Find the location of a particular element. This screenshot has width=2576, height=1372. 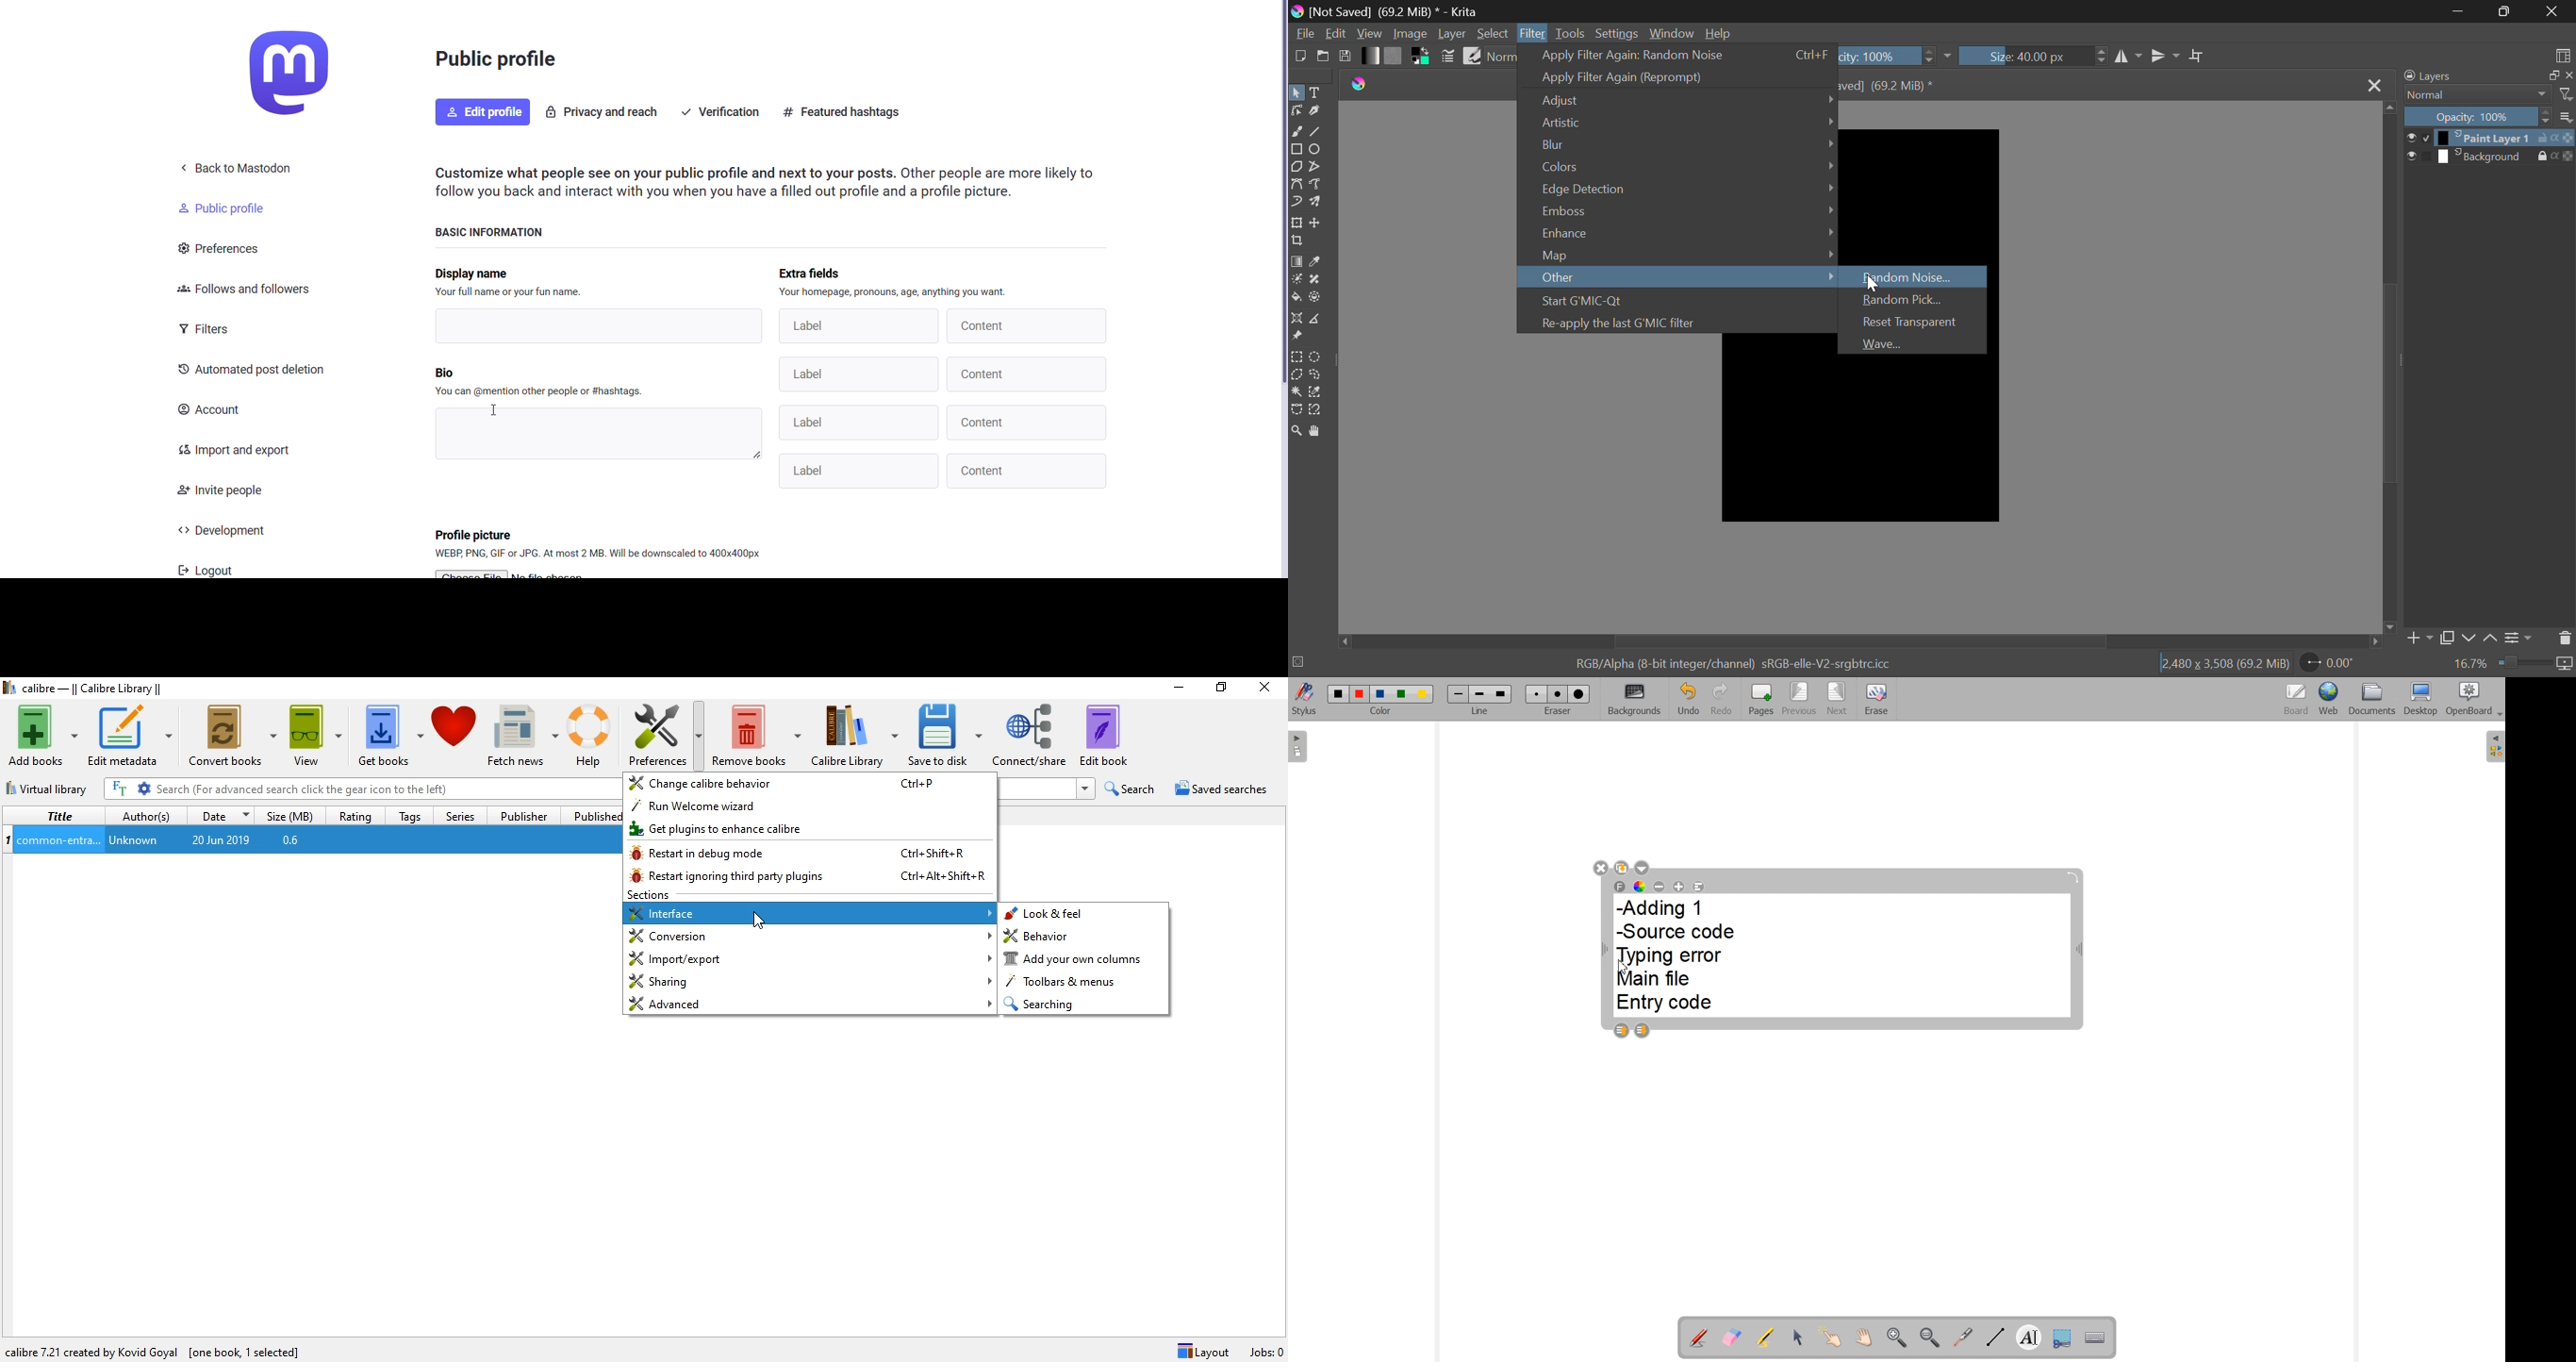

sections is located at coordinates (650, 895).